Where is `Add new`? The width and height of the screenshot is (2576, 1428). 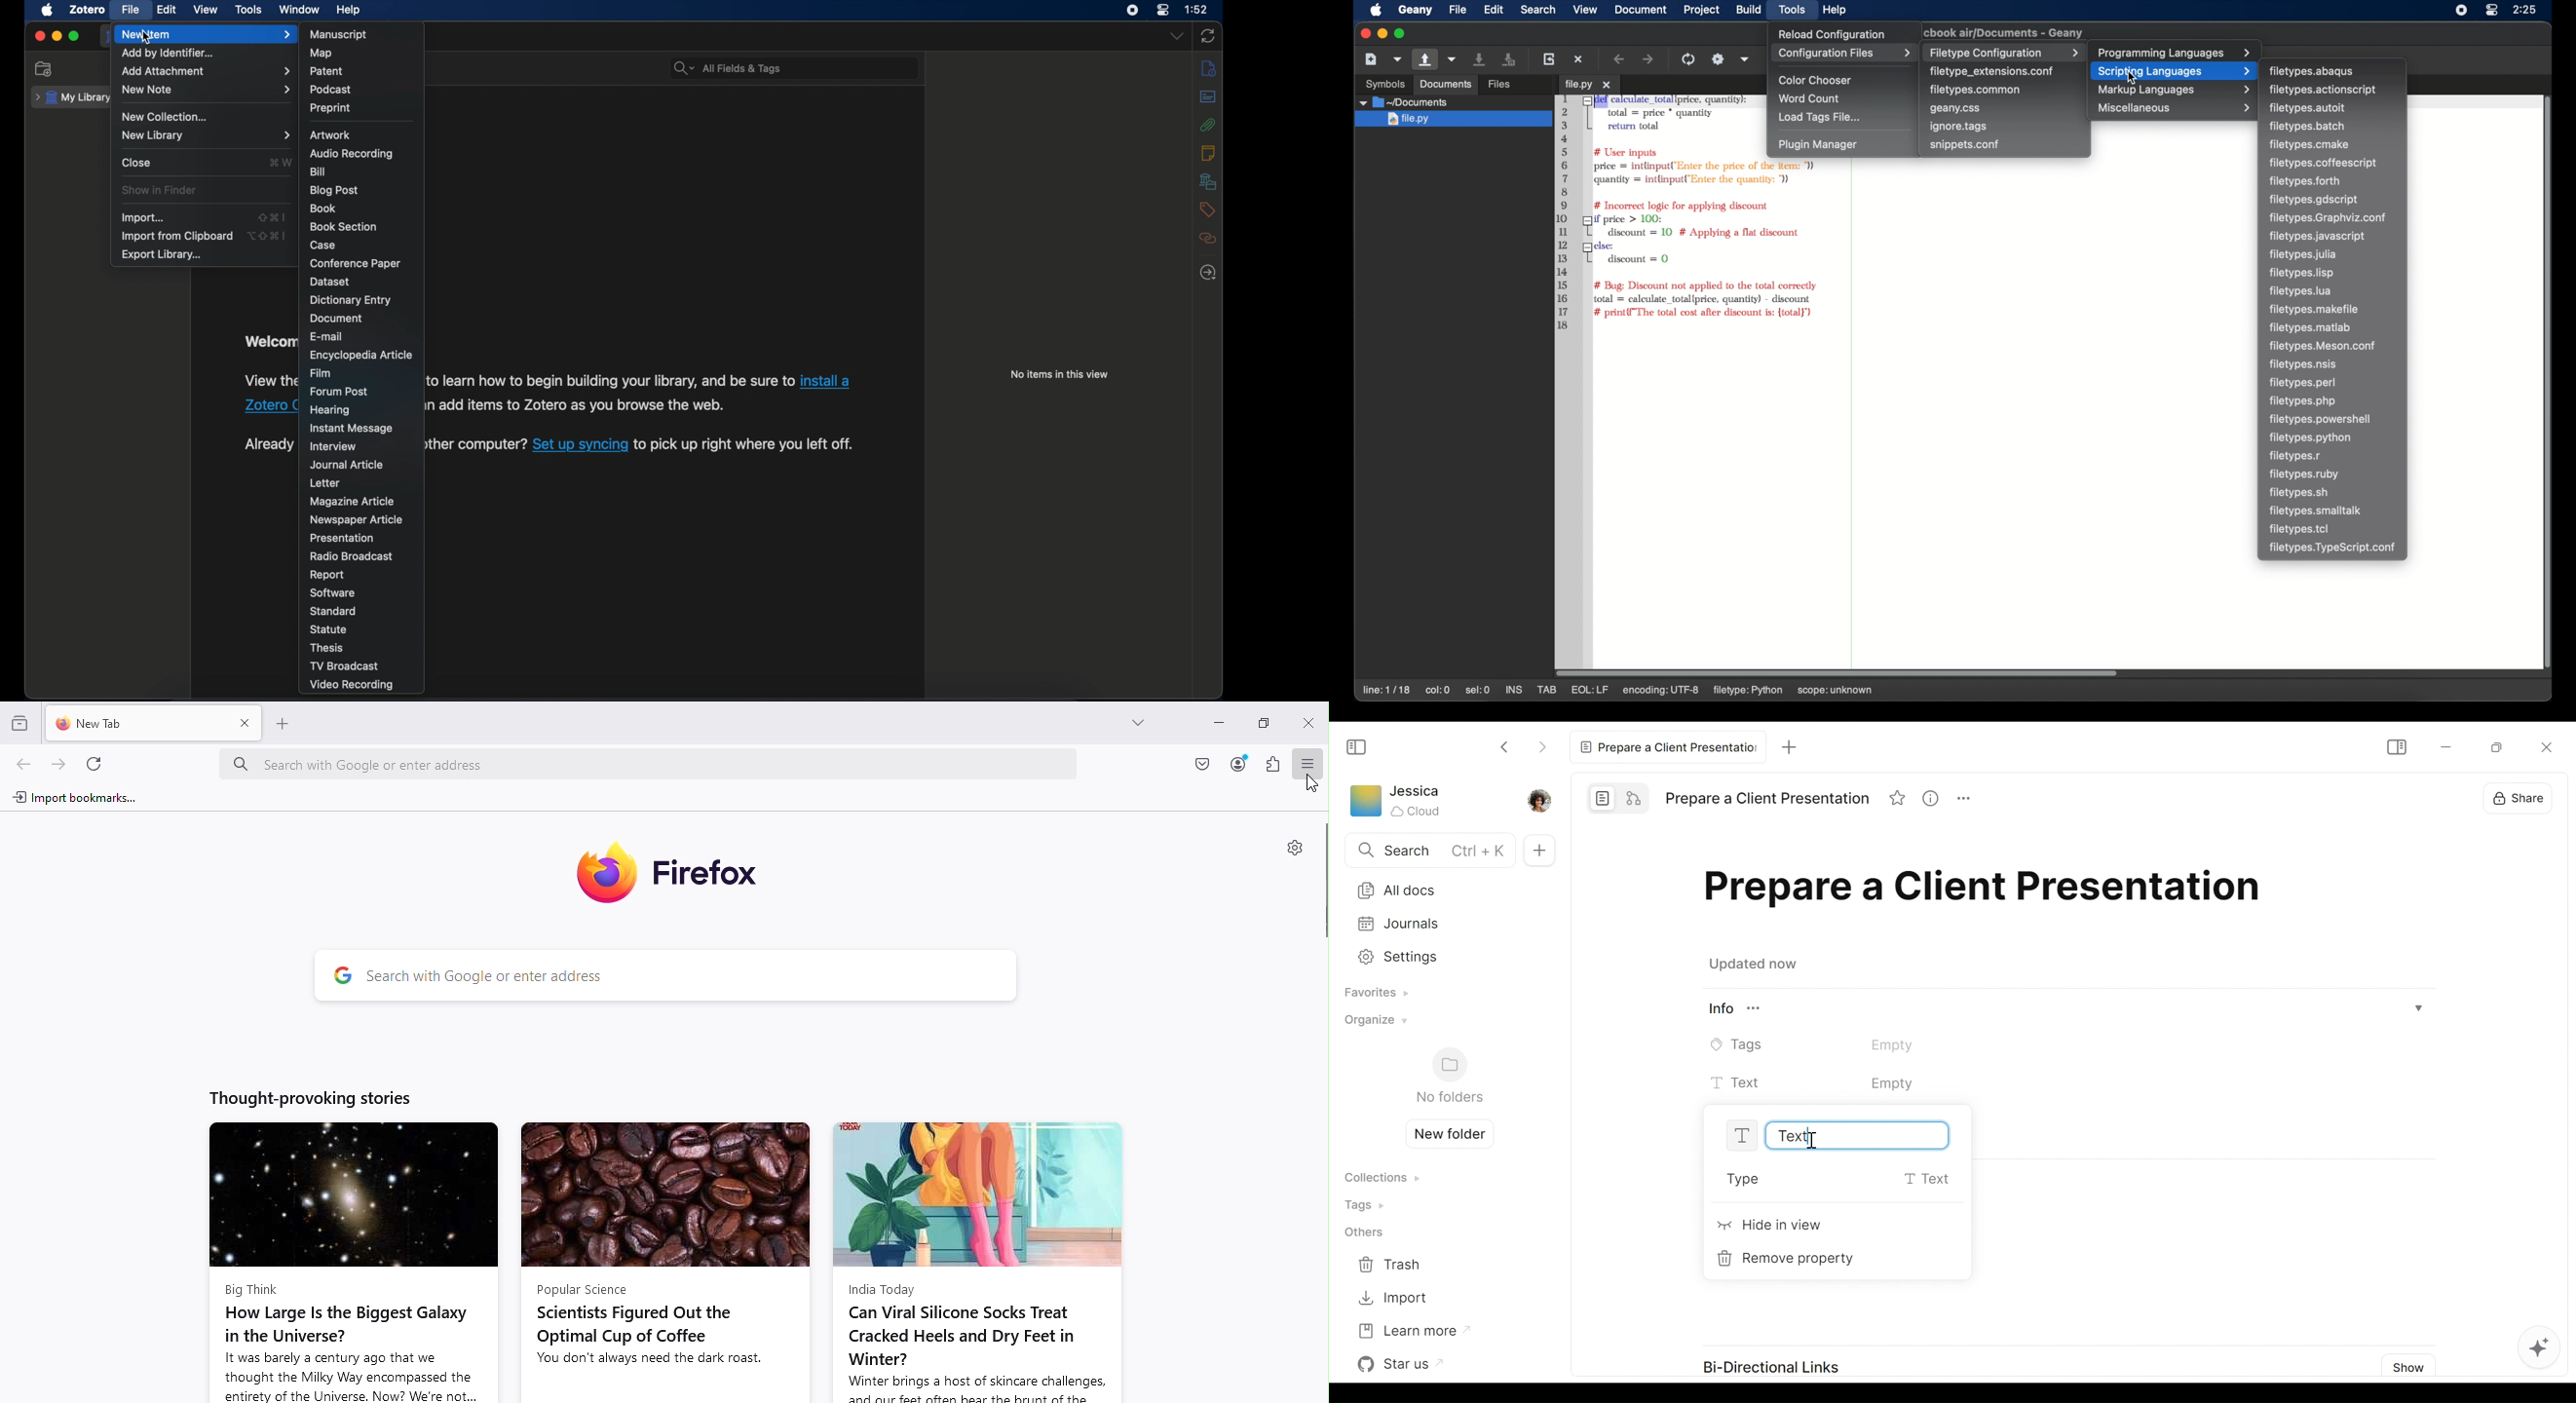
Add new is located at coordinates (1537, 850).